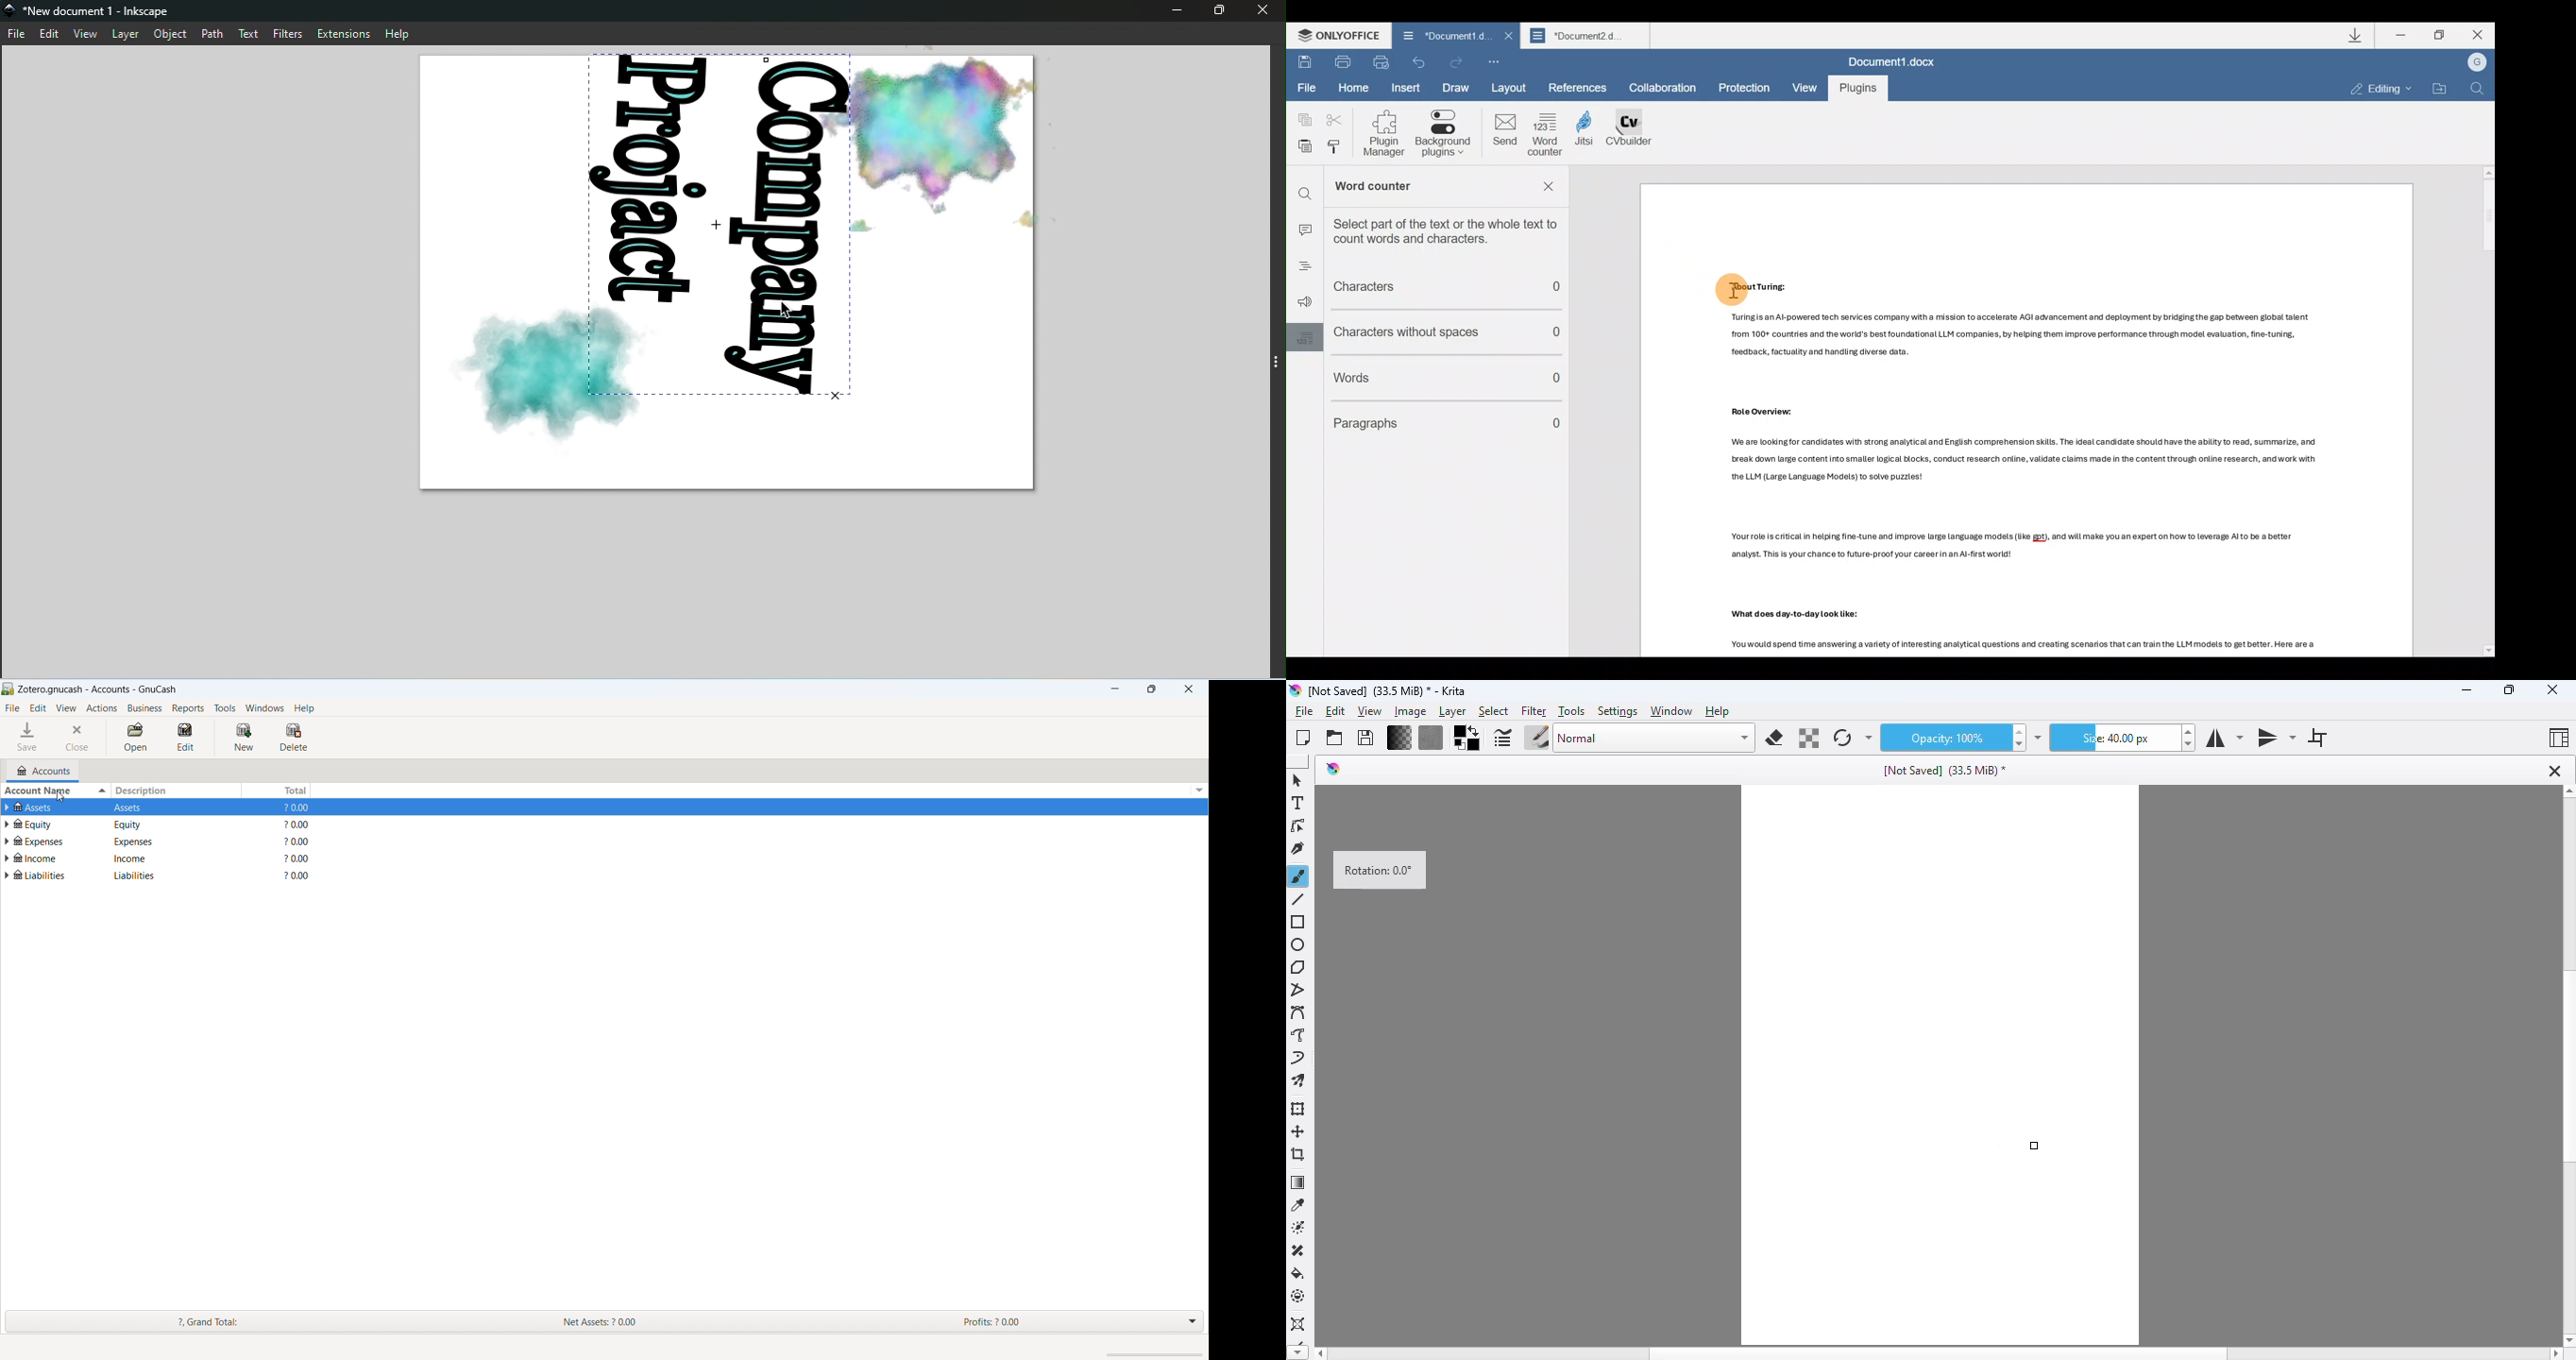 This screenshot has height=1372, width=2576. What do you see at coordinates (1304, 226) in the screenshot?
I see `input` at bounding box center [1304, 226].